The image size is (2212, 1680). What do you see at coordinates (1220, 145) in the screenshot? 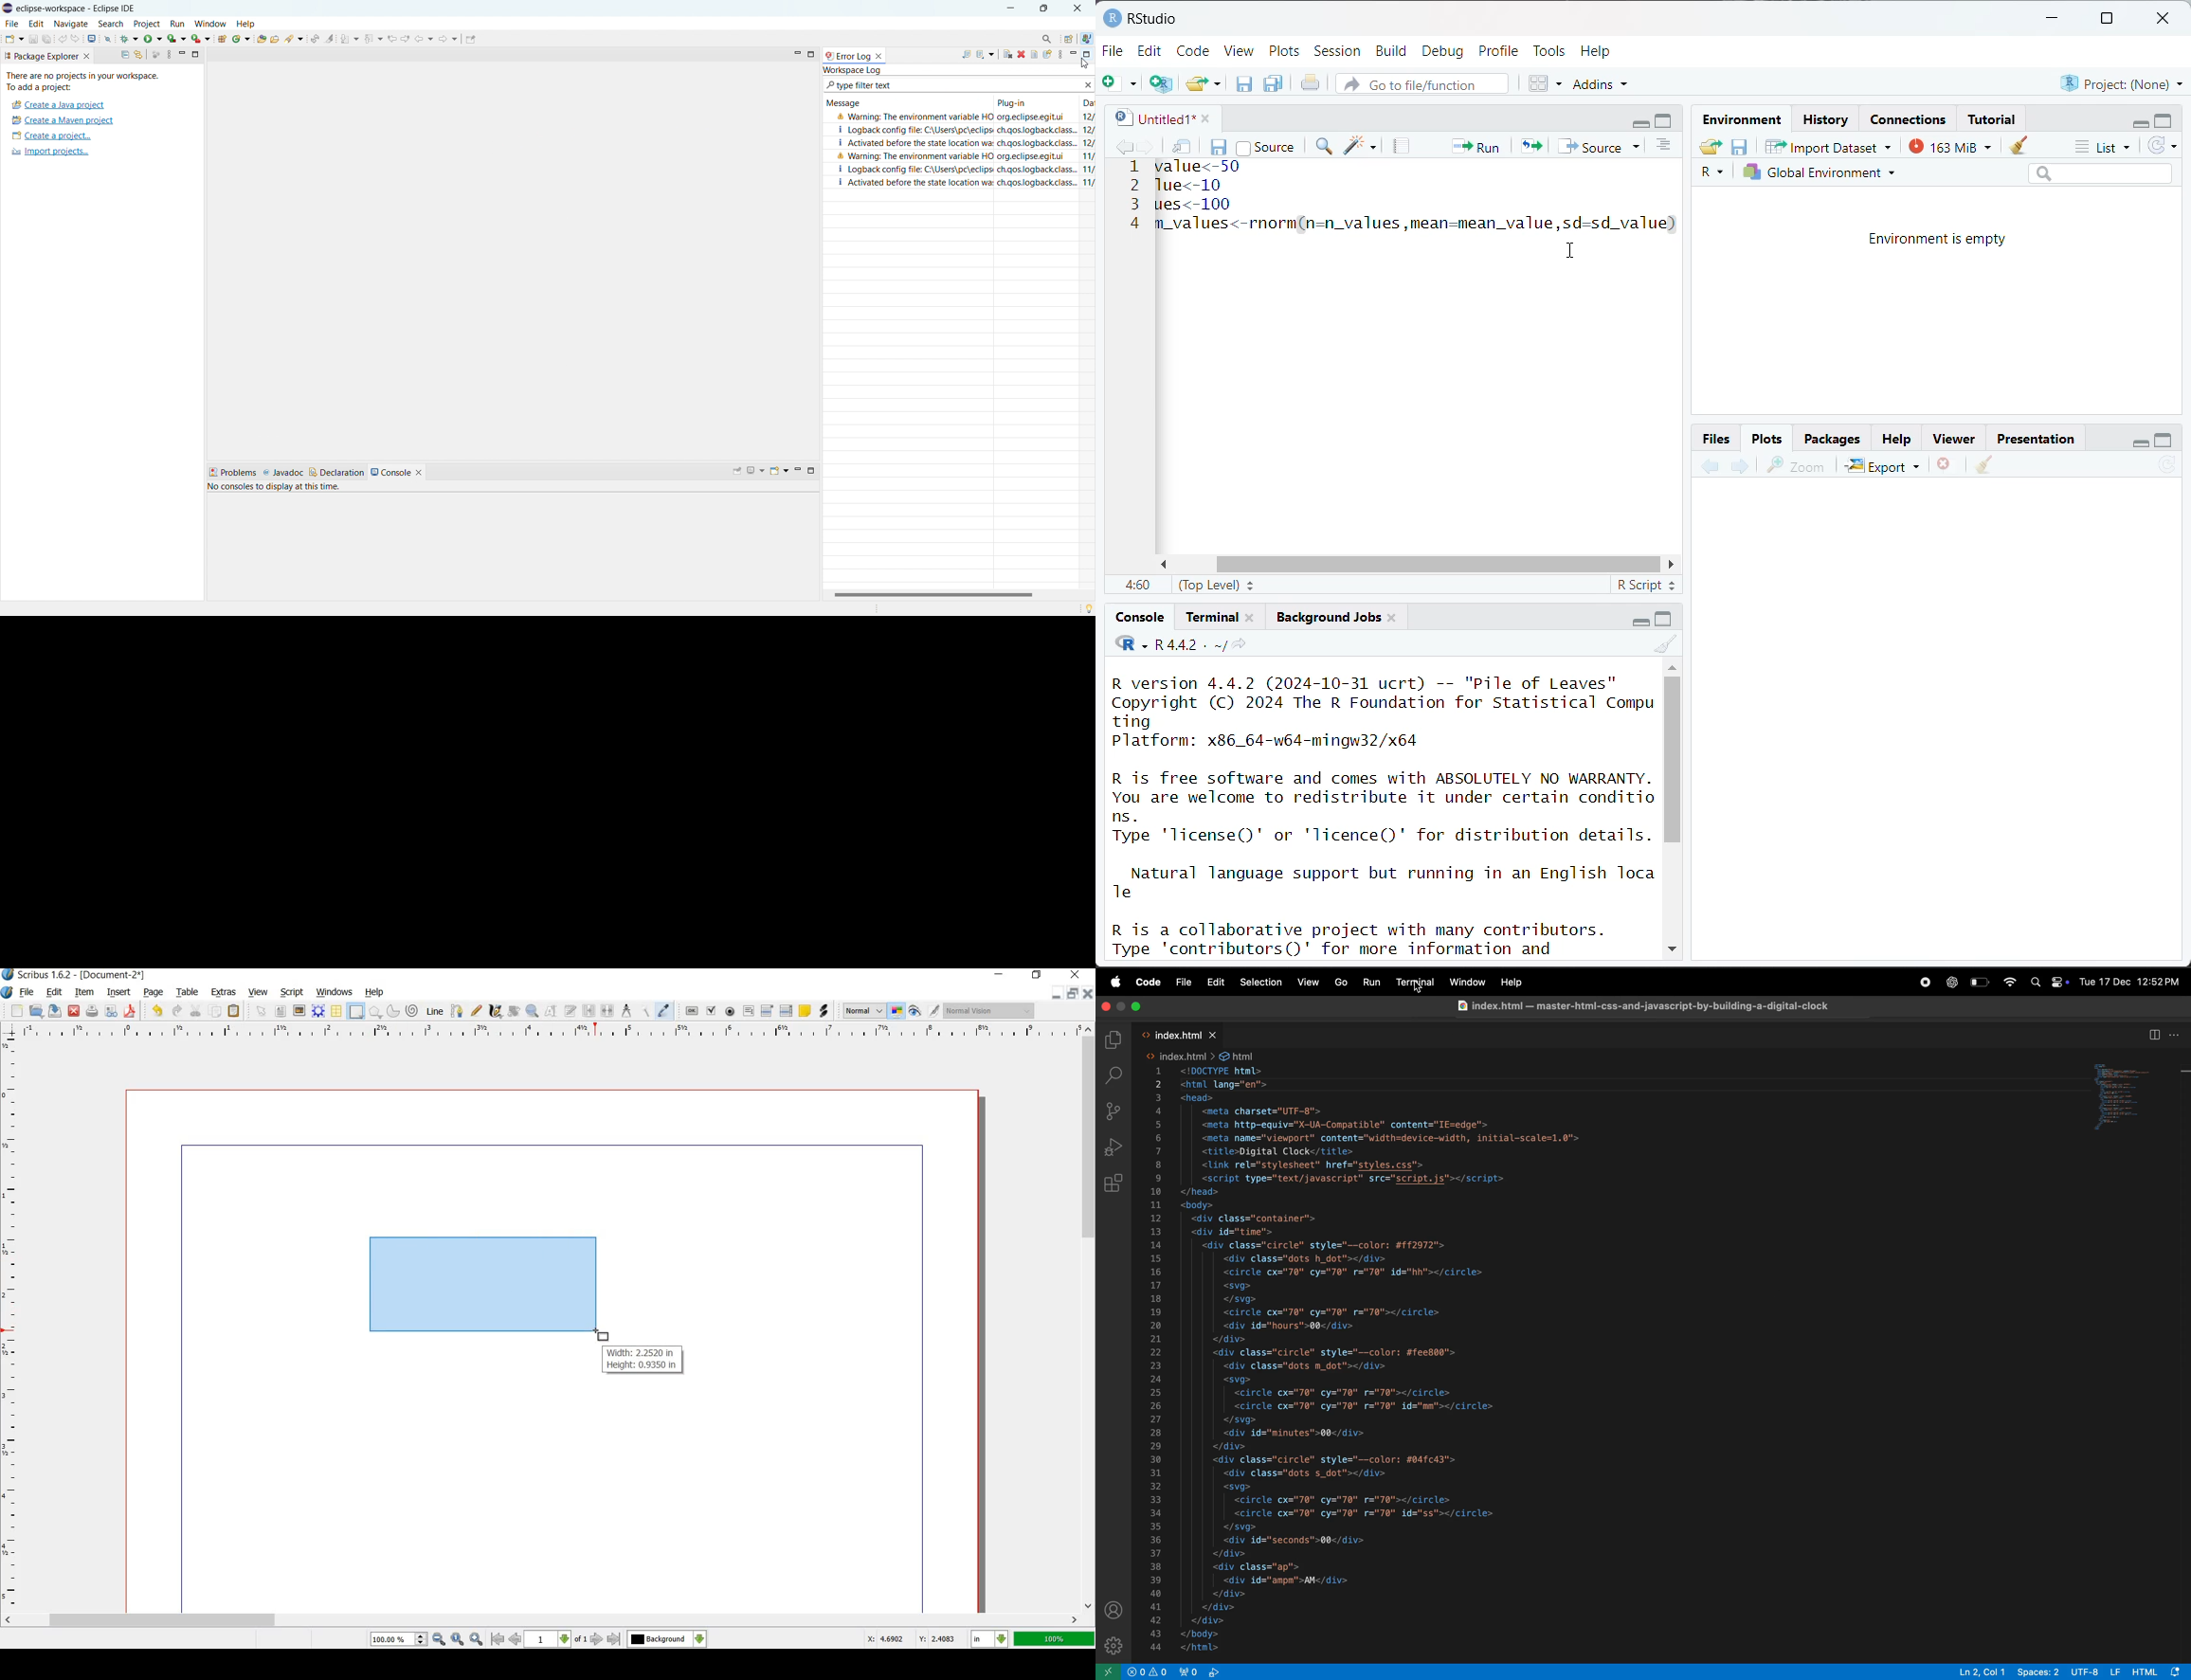
I see `save current document` at bounding box center [1220, 145].